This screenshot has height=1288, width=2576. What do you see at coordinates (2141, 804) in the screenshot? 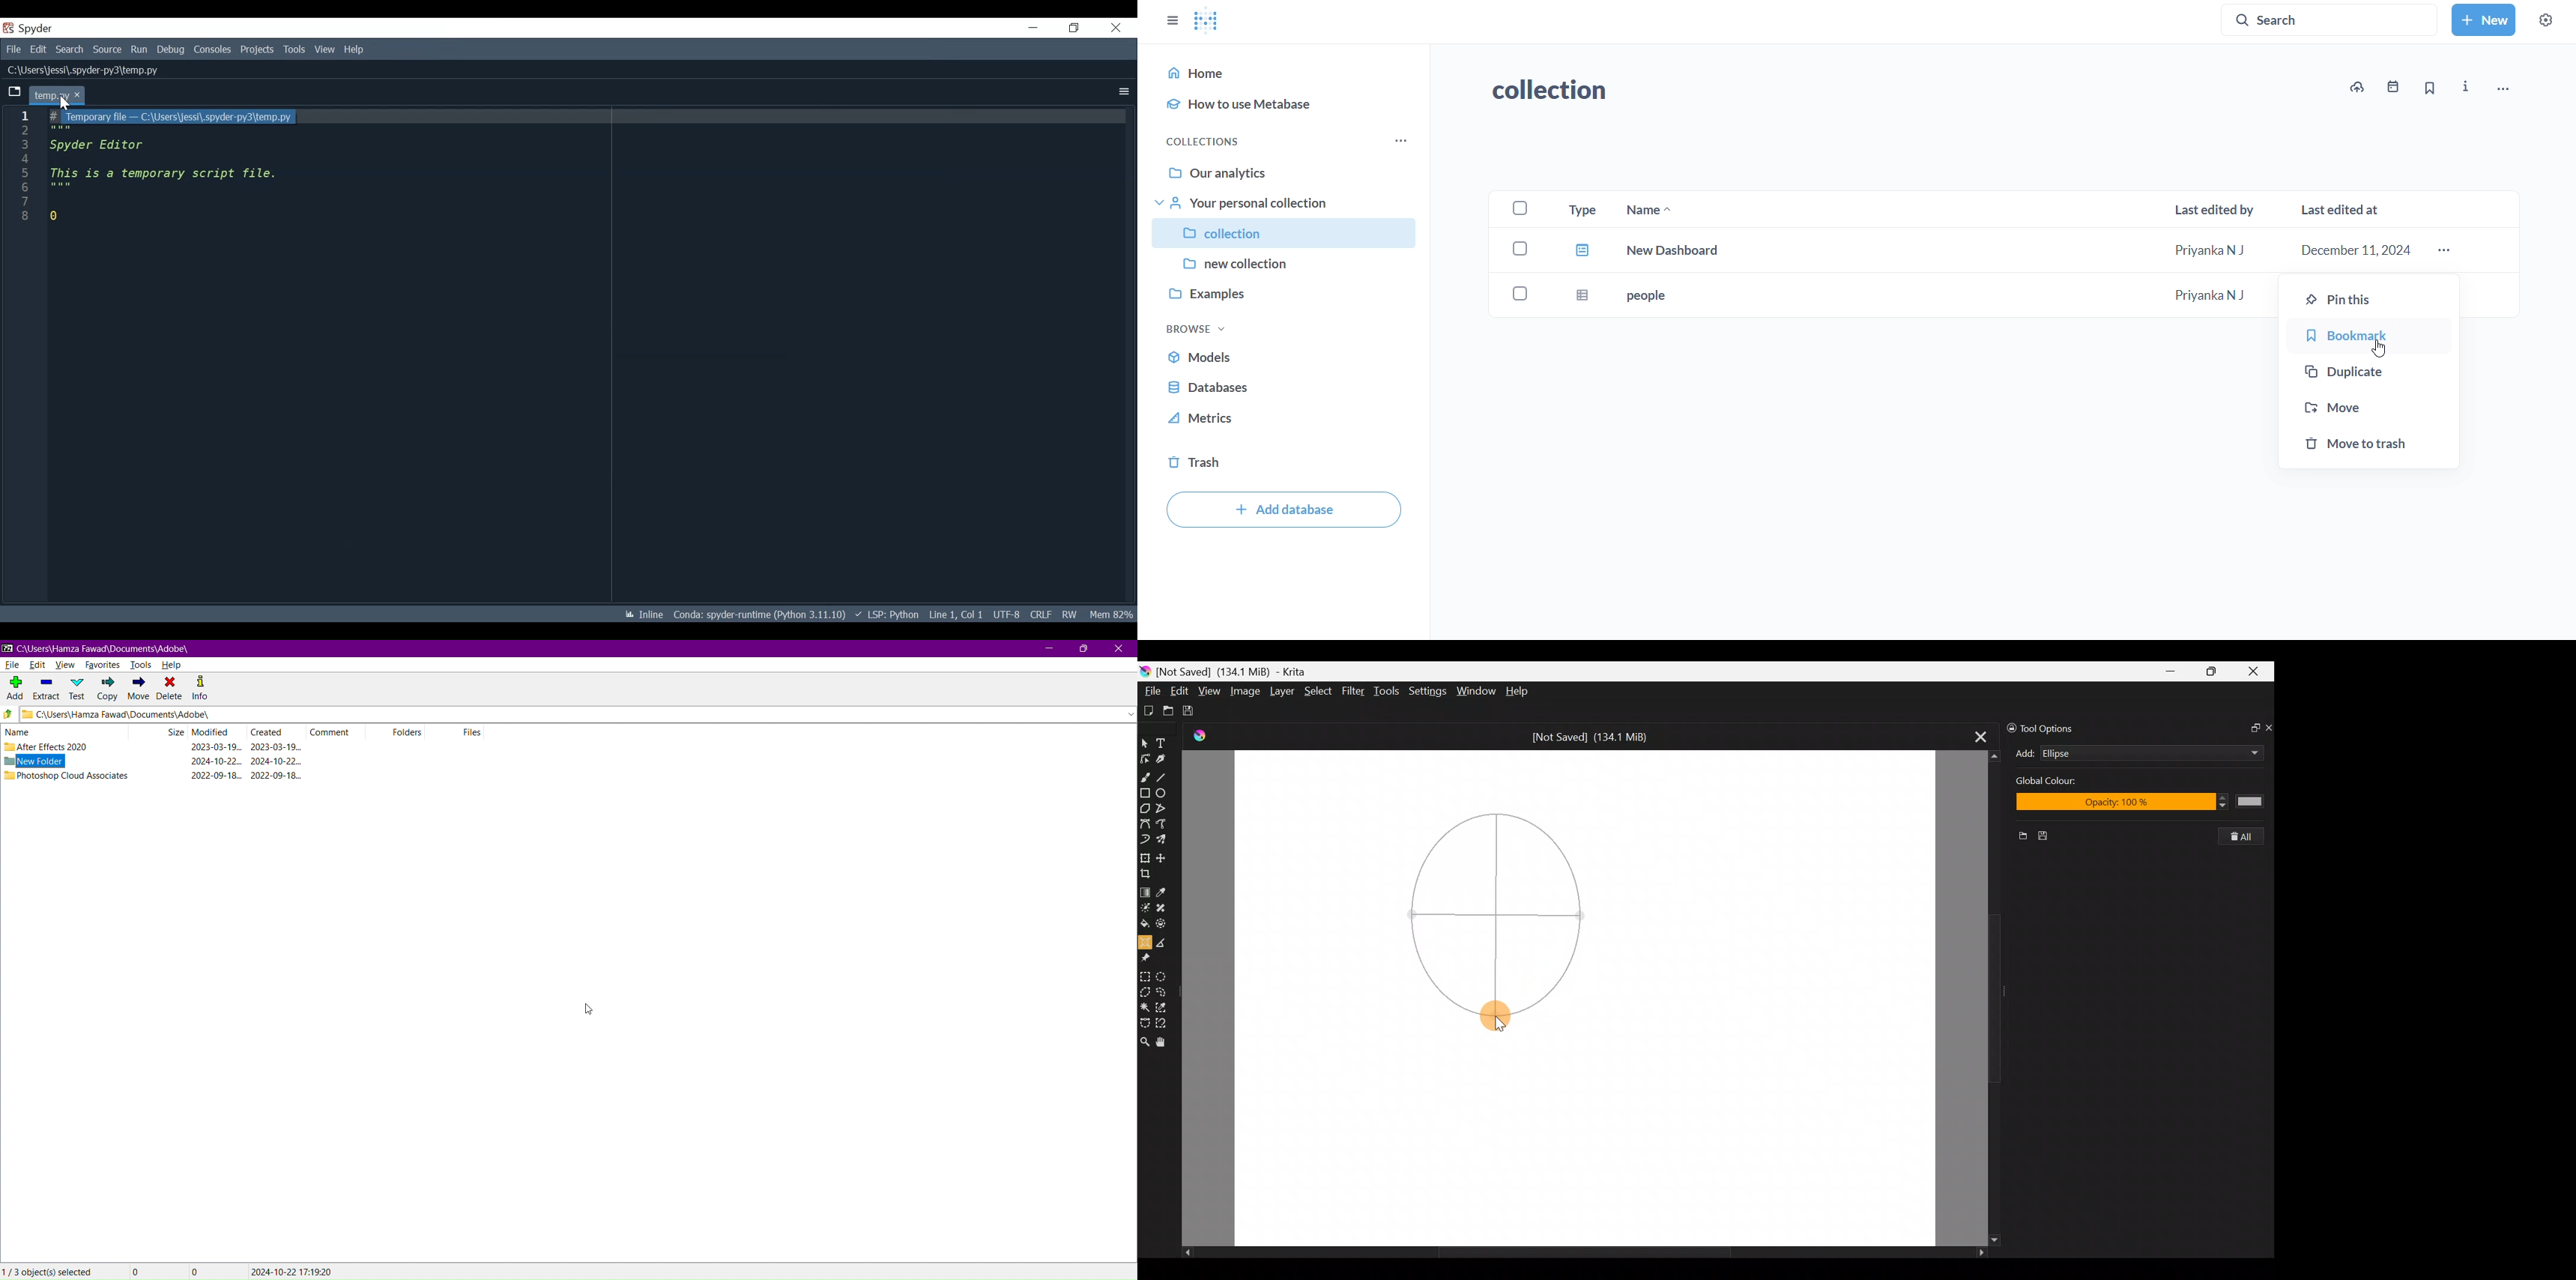
I see `Opacity: 100%` at bounding box center [2141, 804].